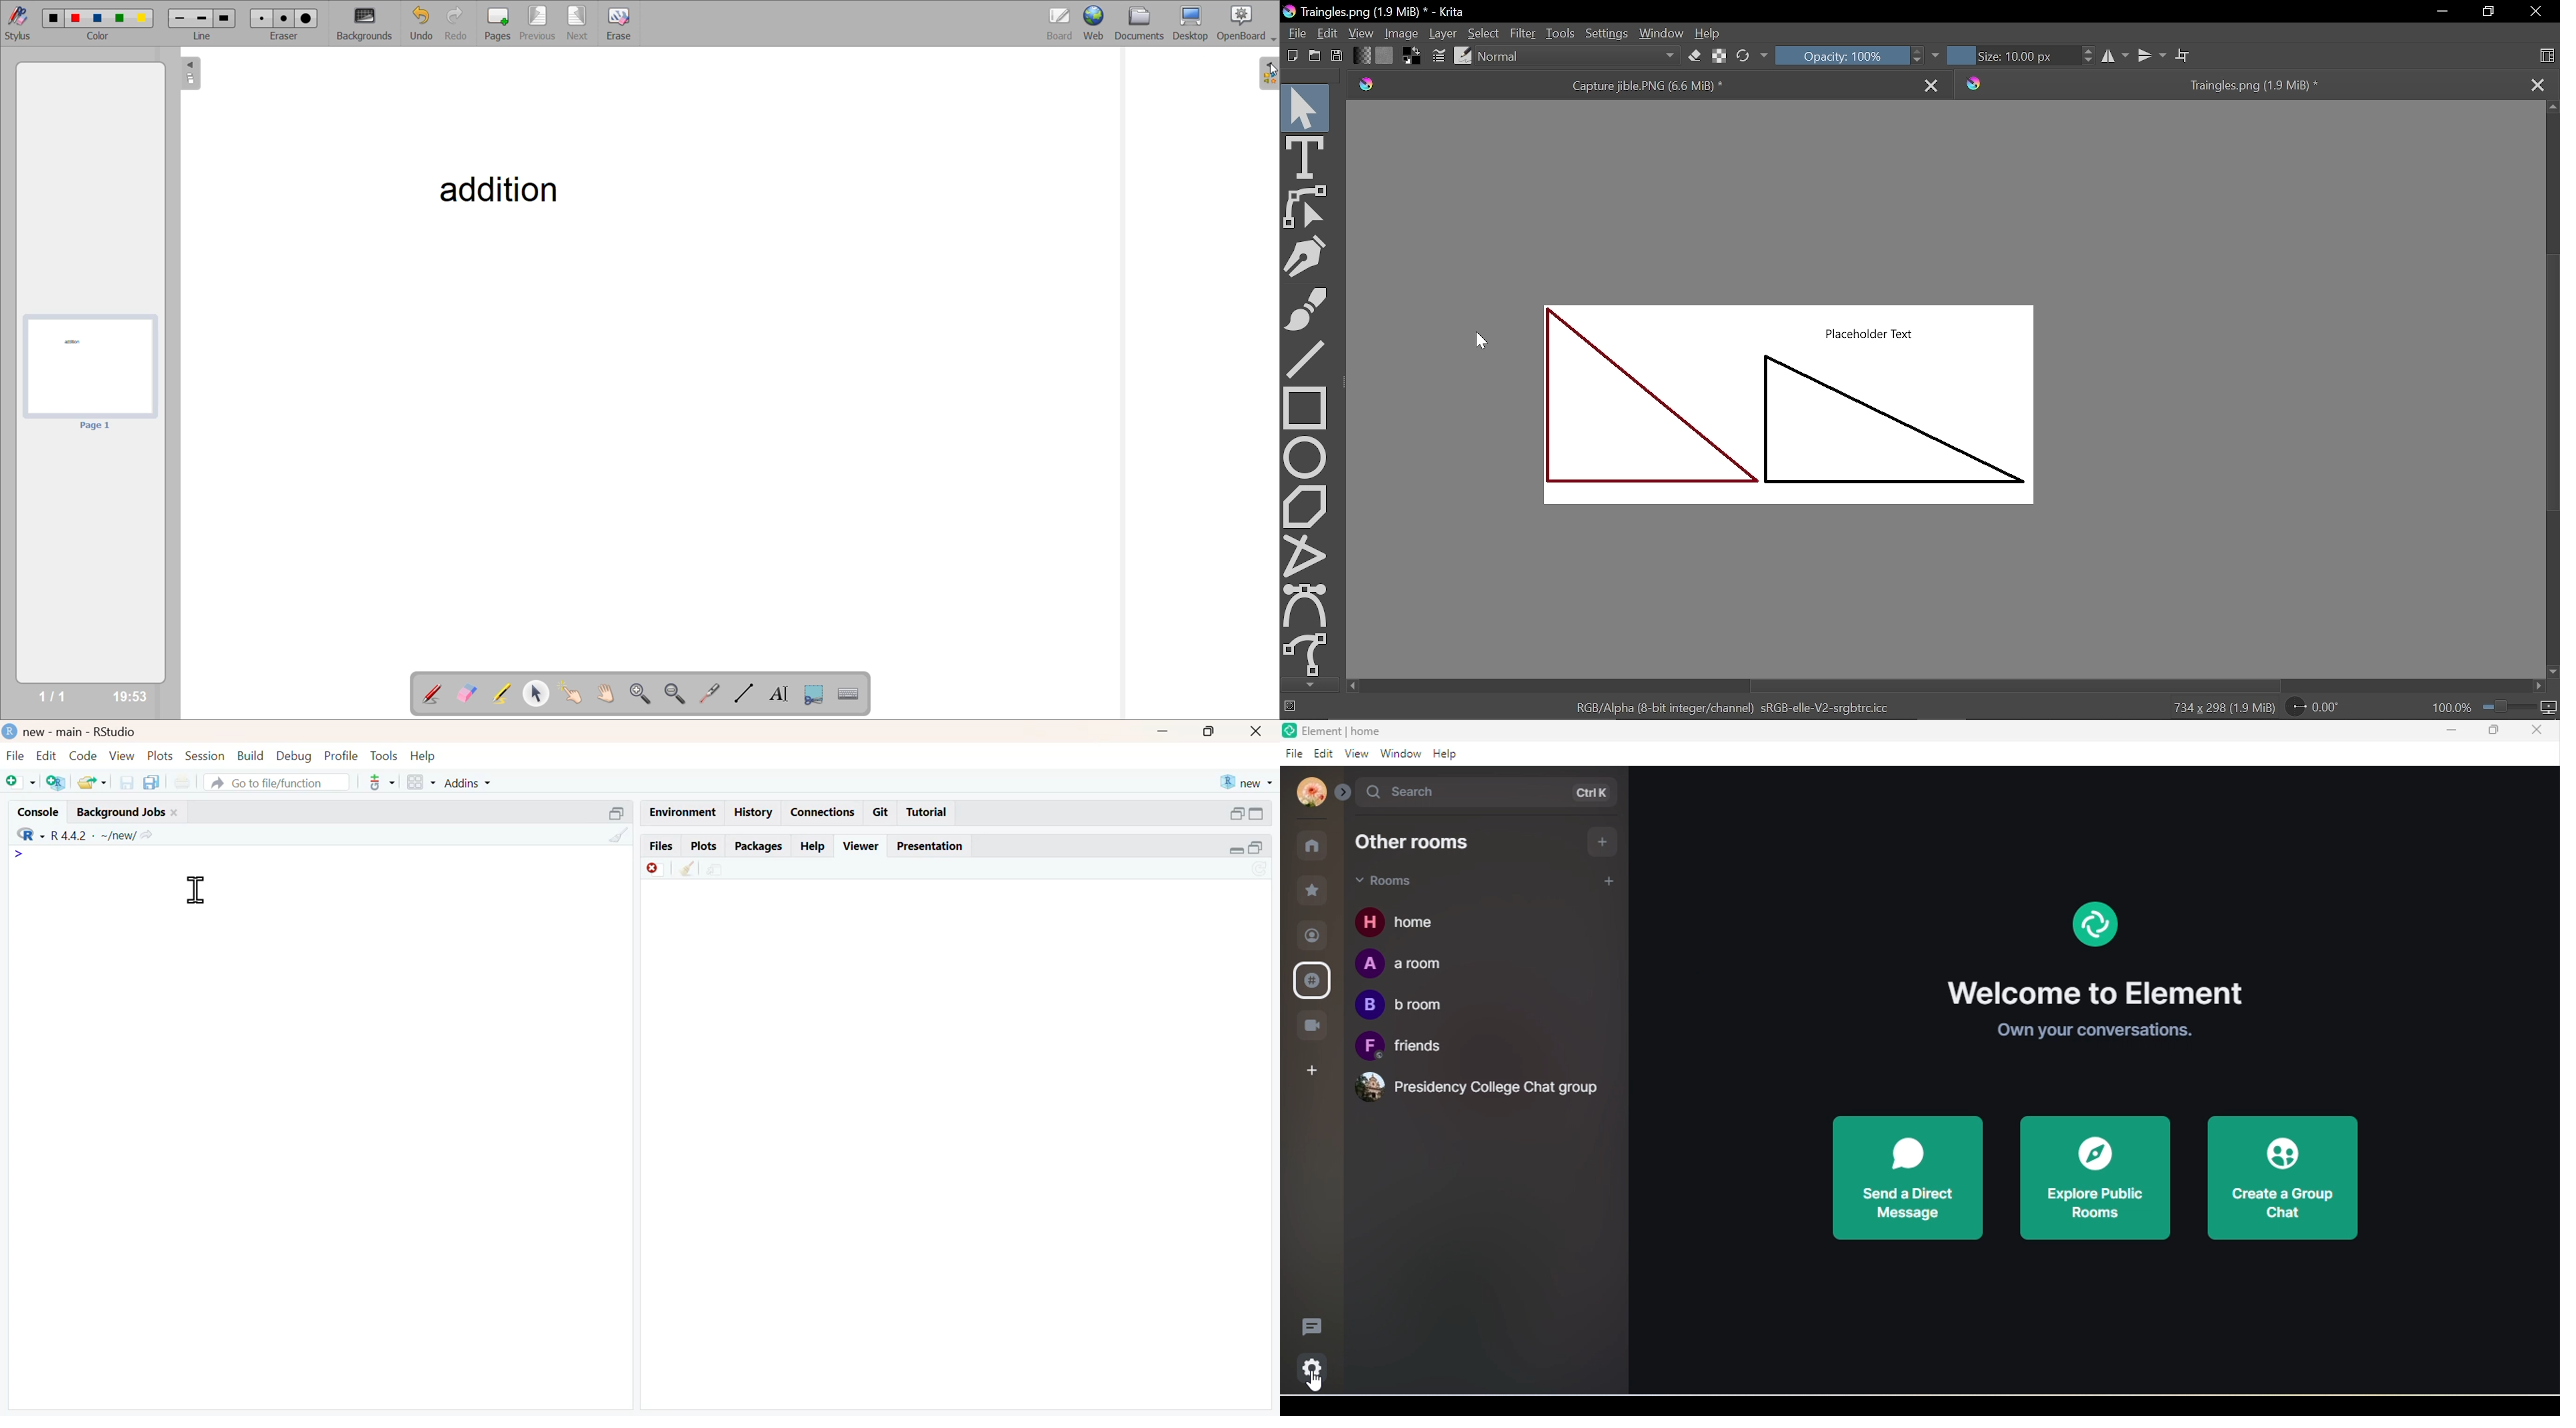 This screenshot has height=1428, width=2576. I want to click on Reload original preset, so click(1742, 58).